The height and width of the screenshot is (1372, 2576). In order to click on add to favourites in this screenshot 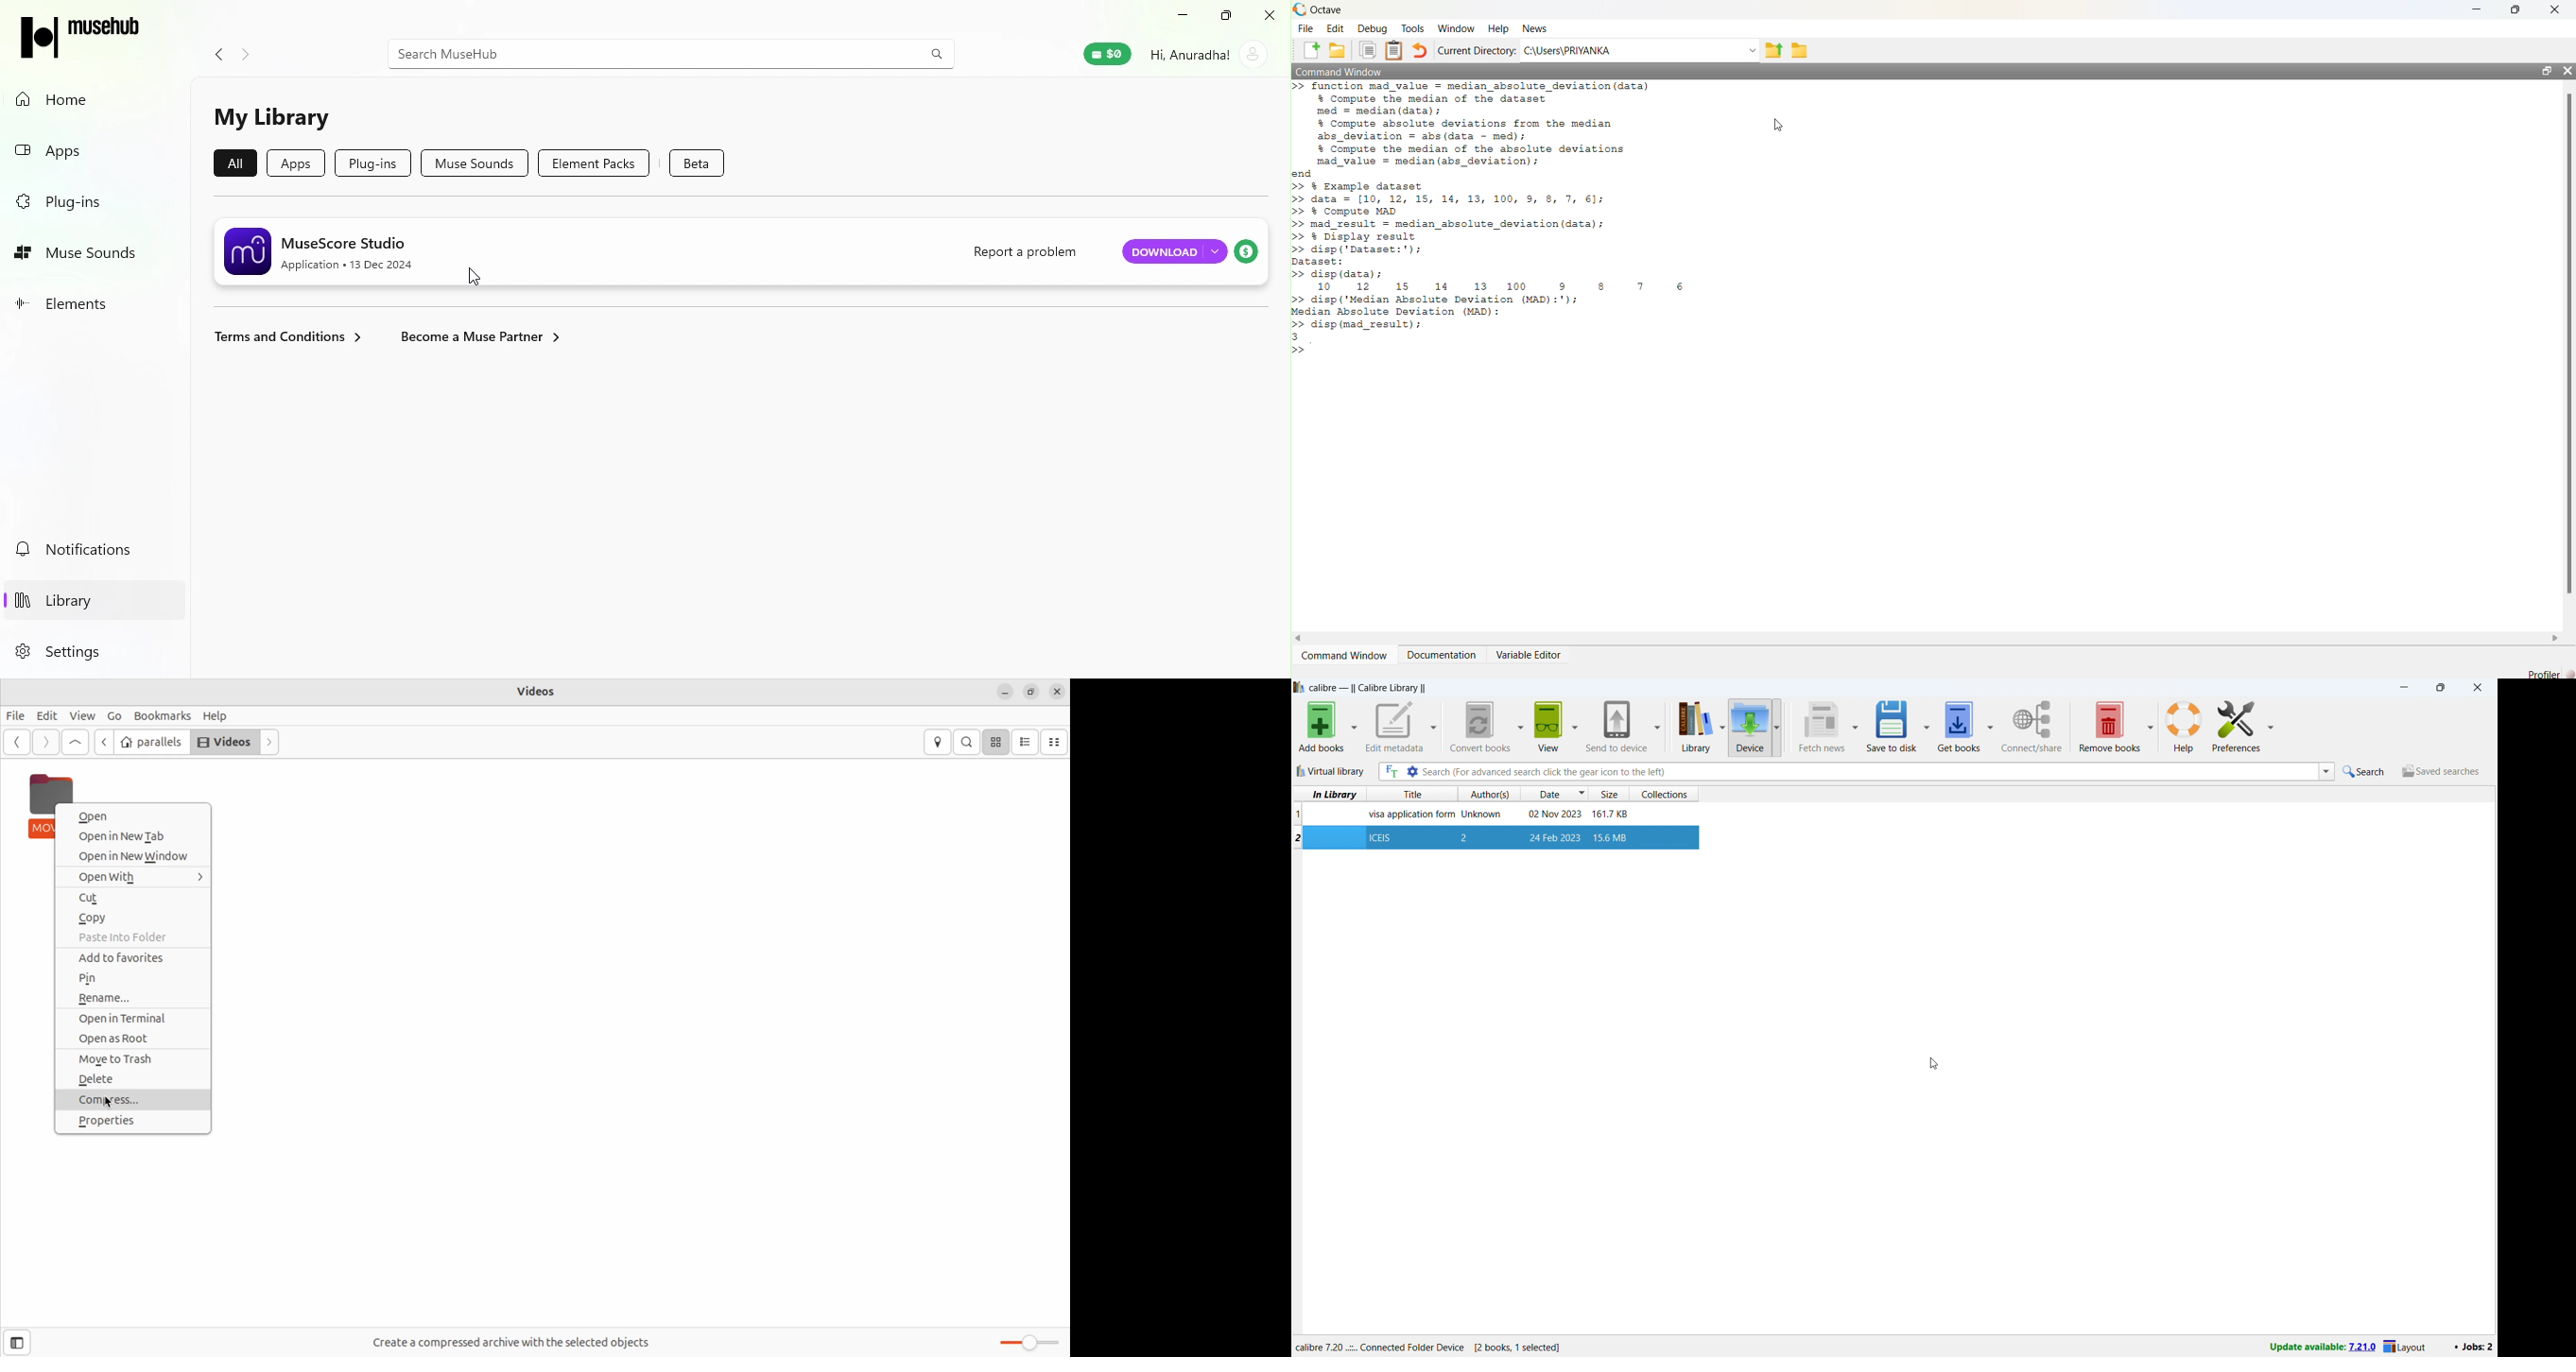, I will do `click(133, 958)`.